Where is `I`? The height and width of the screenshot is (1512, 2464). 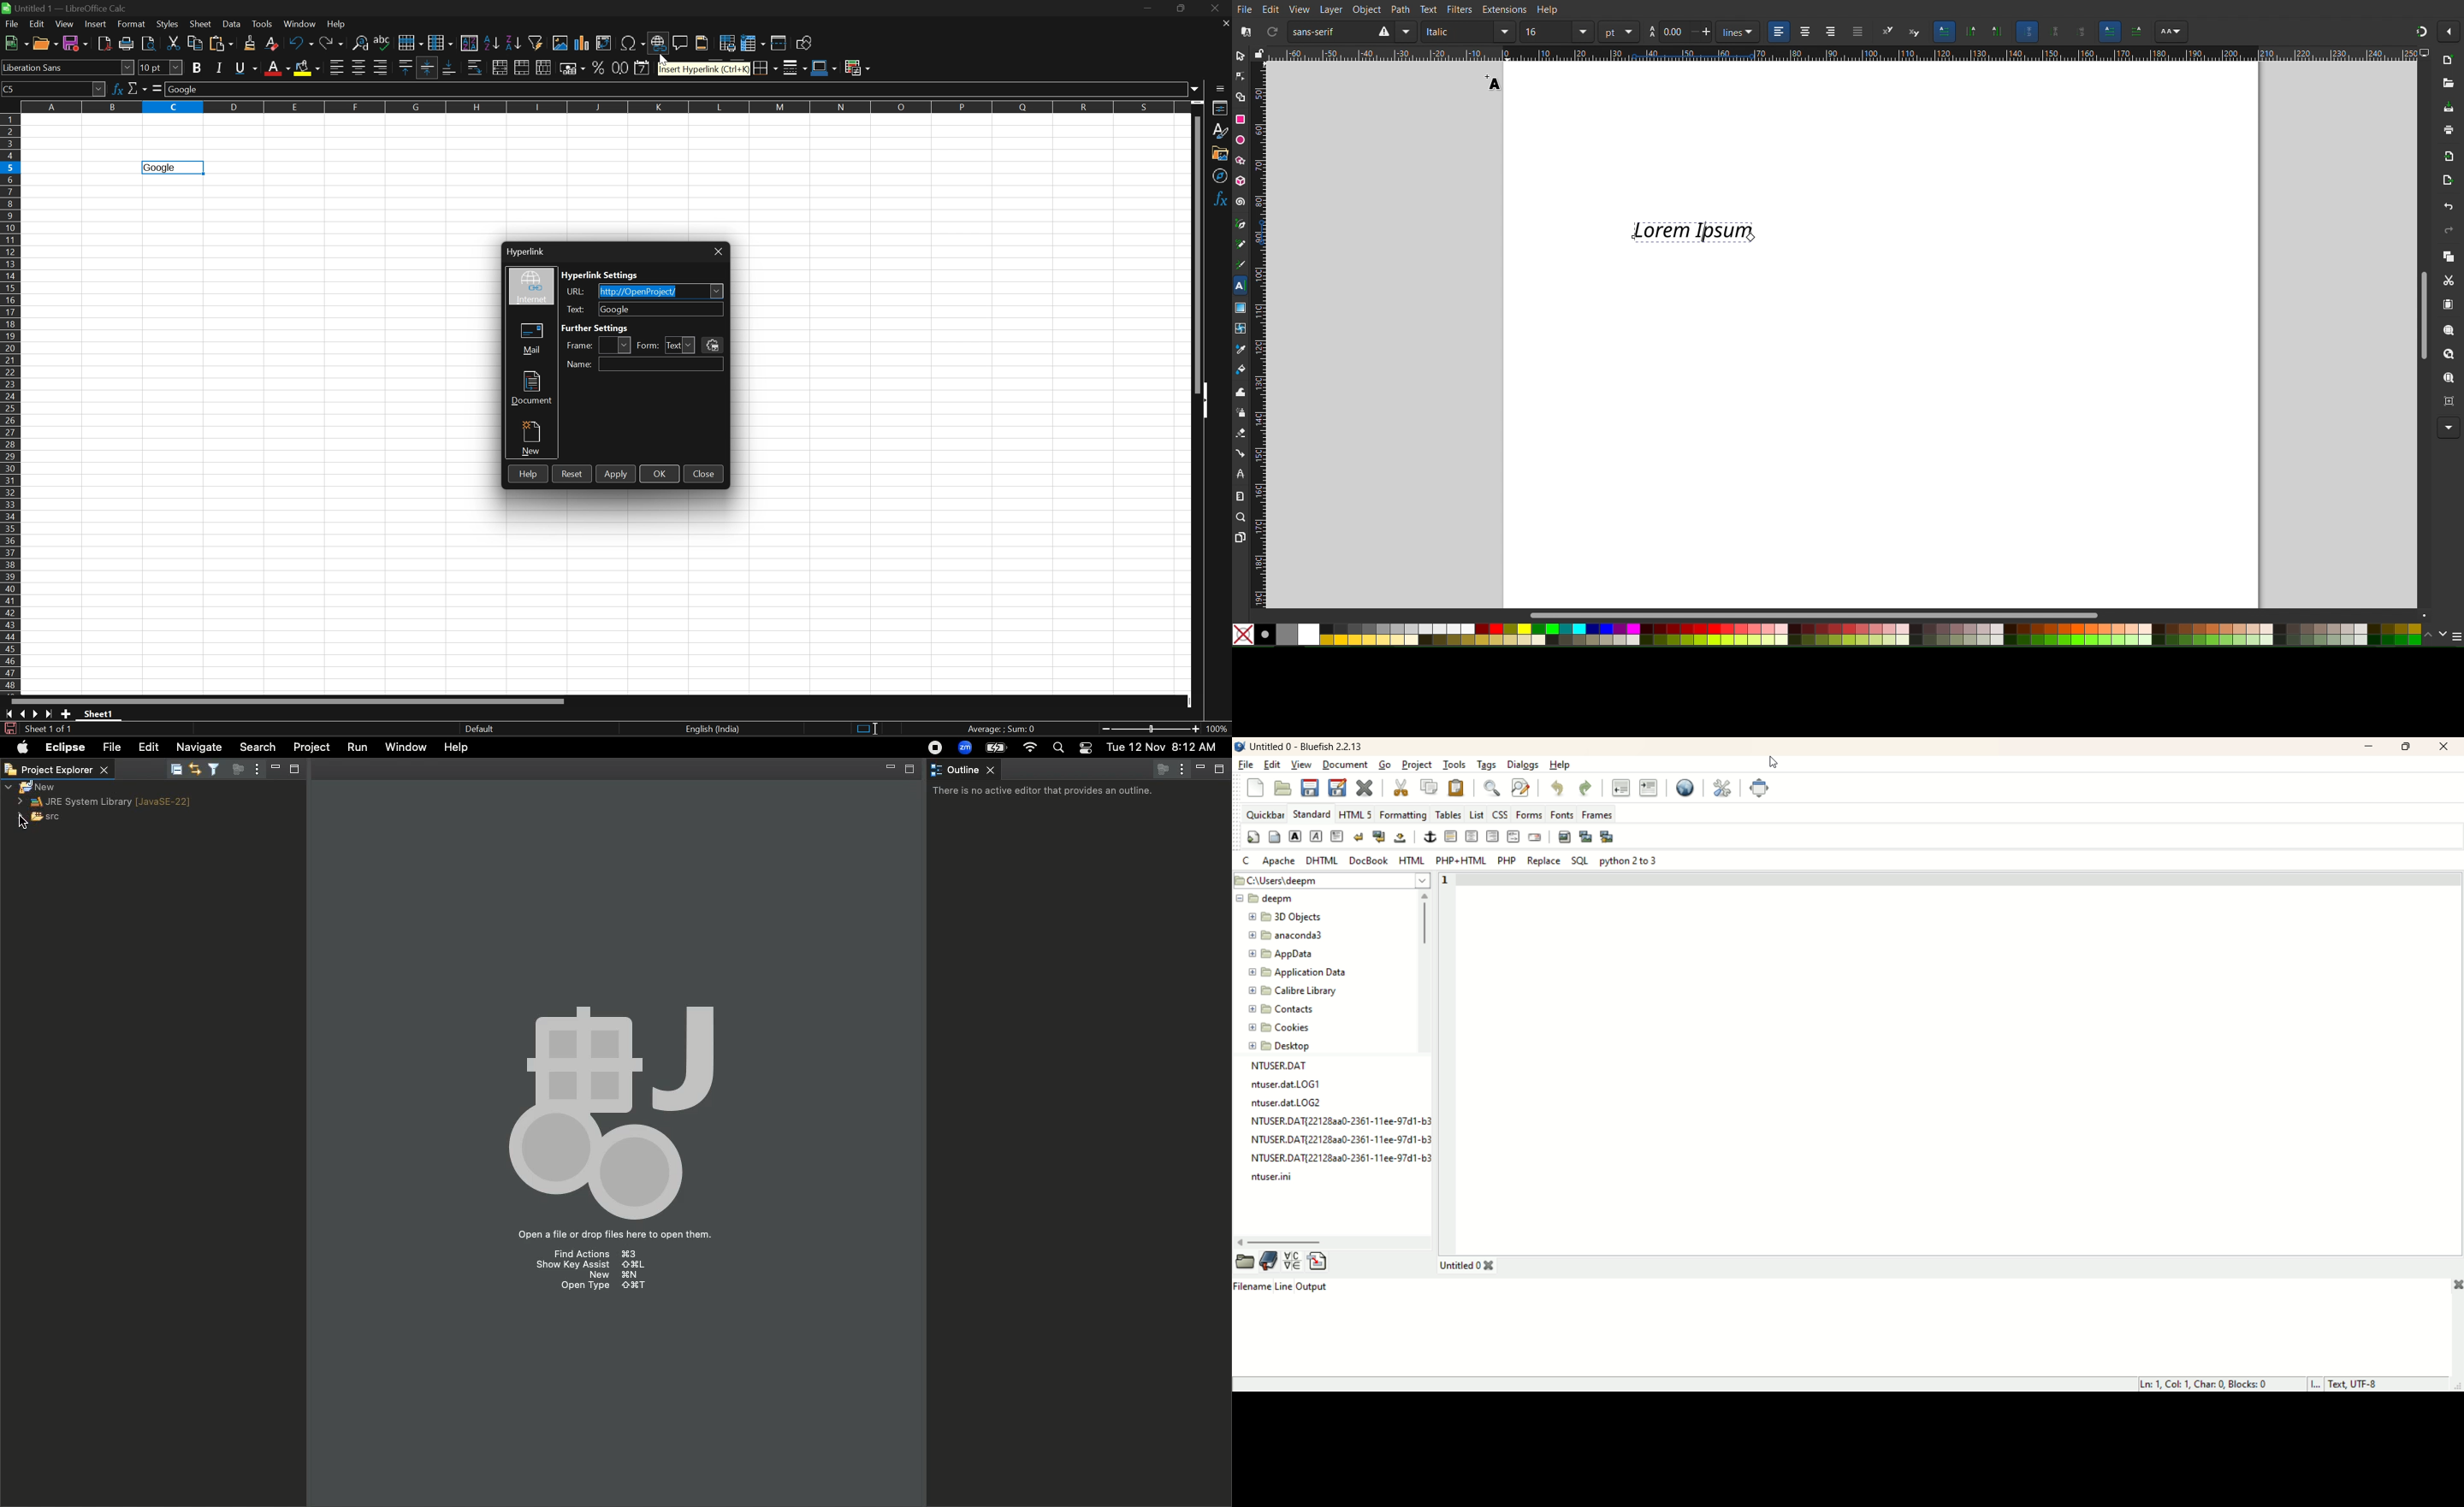
I is located at coordinates (2318, 1384).